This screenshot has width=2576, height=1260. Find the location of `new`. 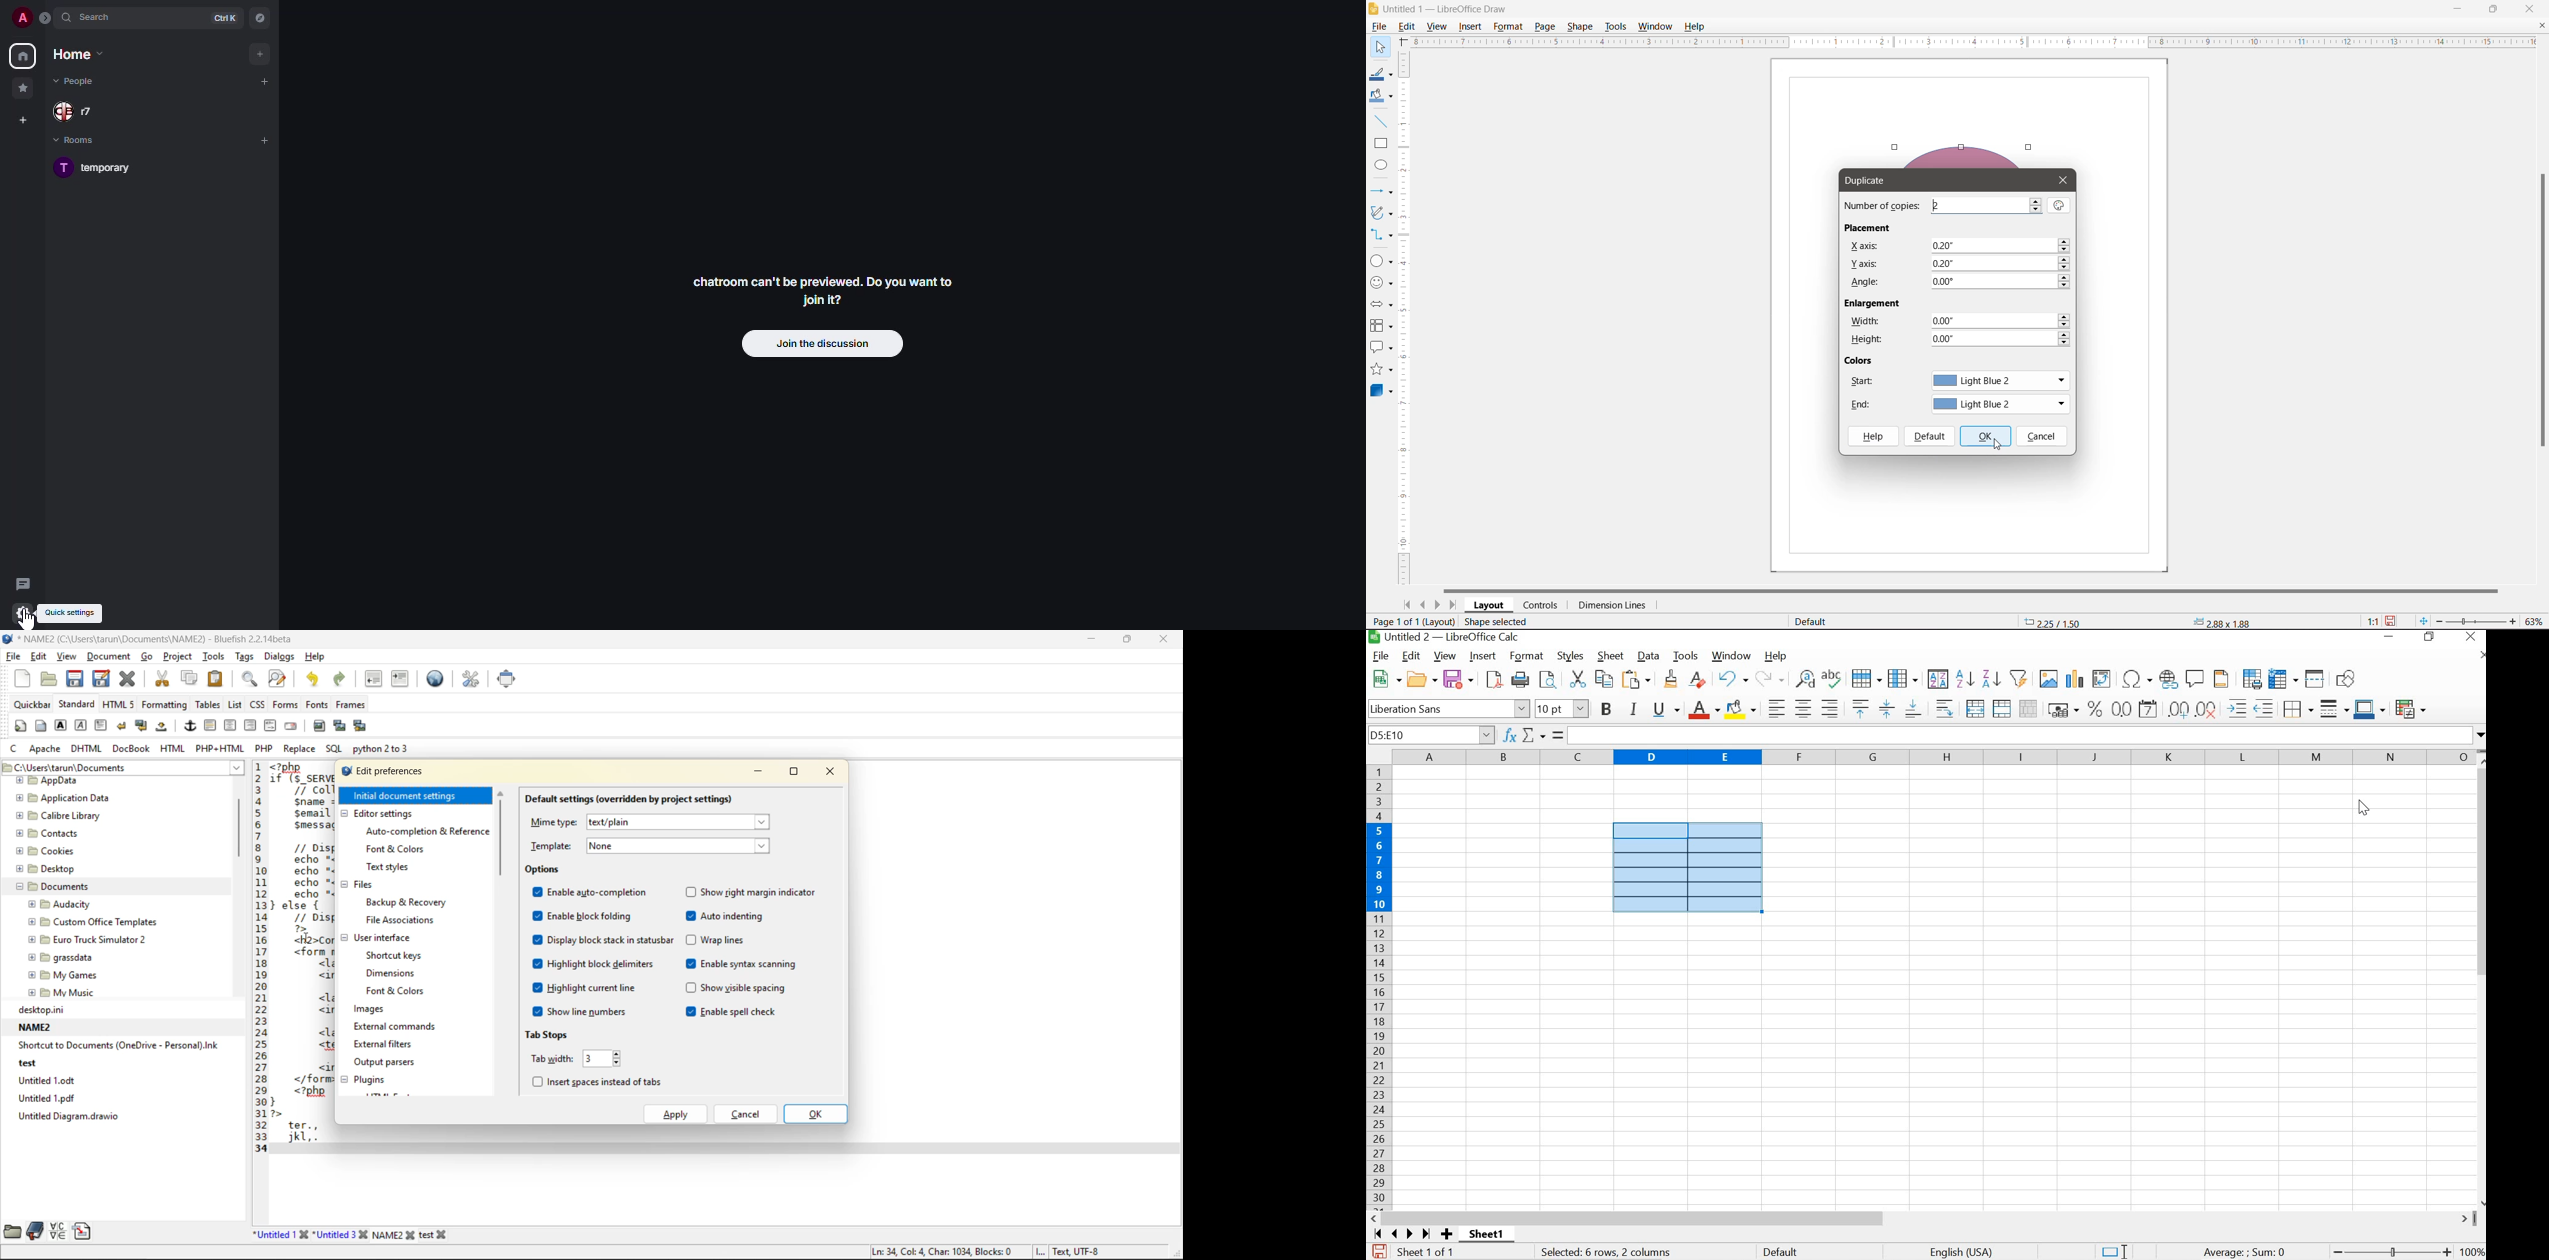

new is located at coordinates (22, 680).